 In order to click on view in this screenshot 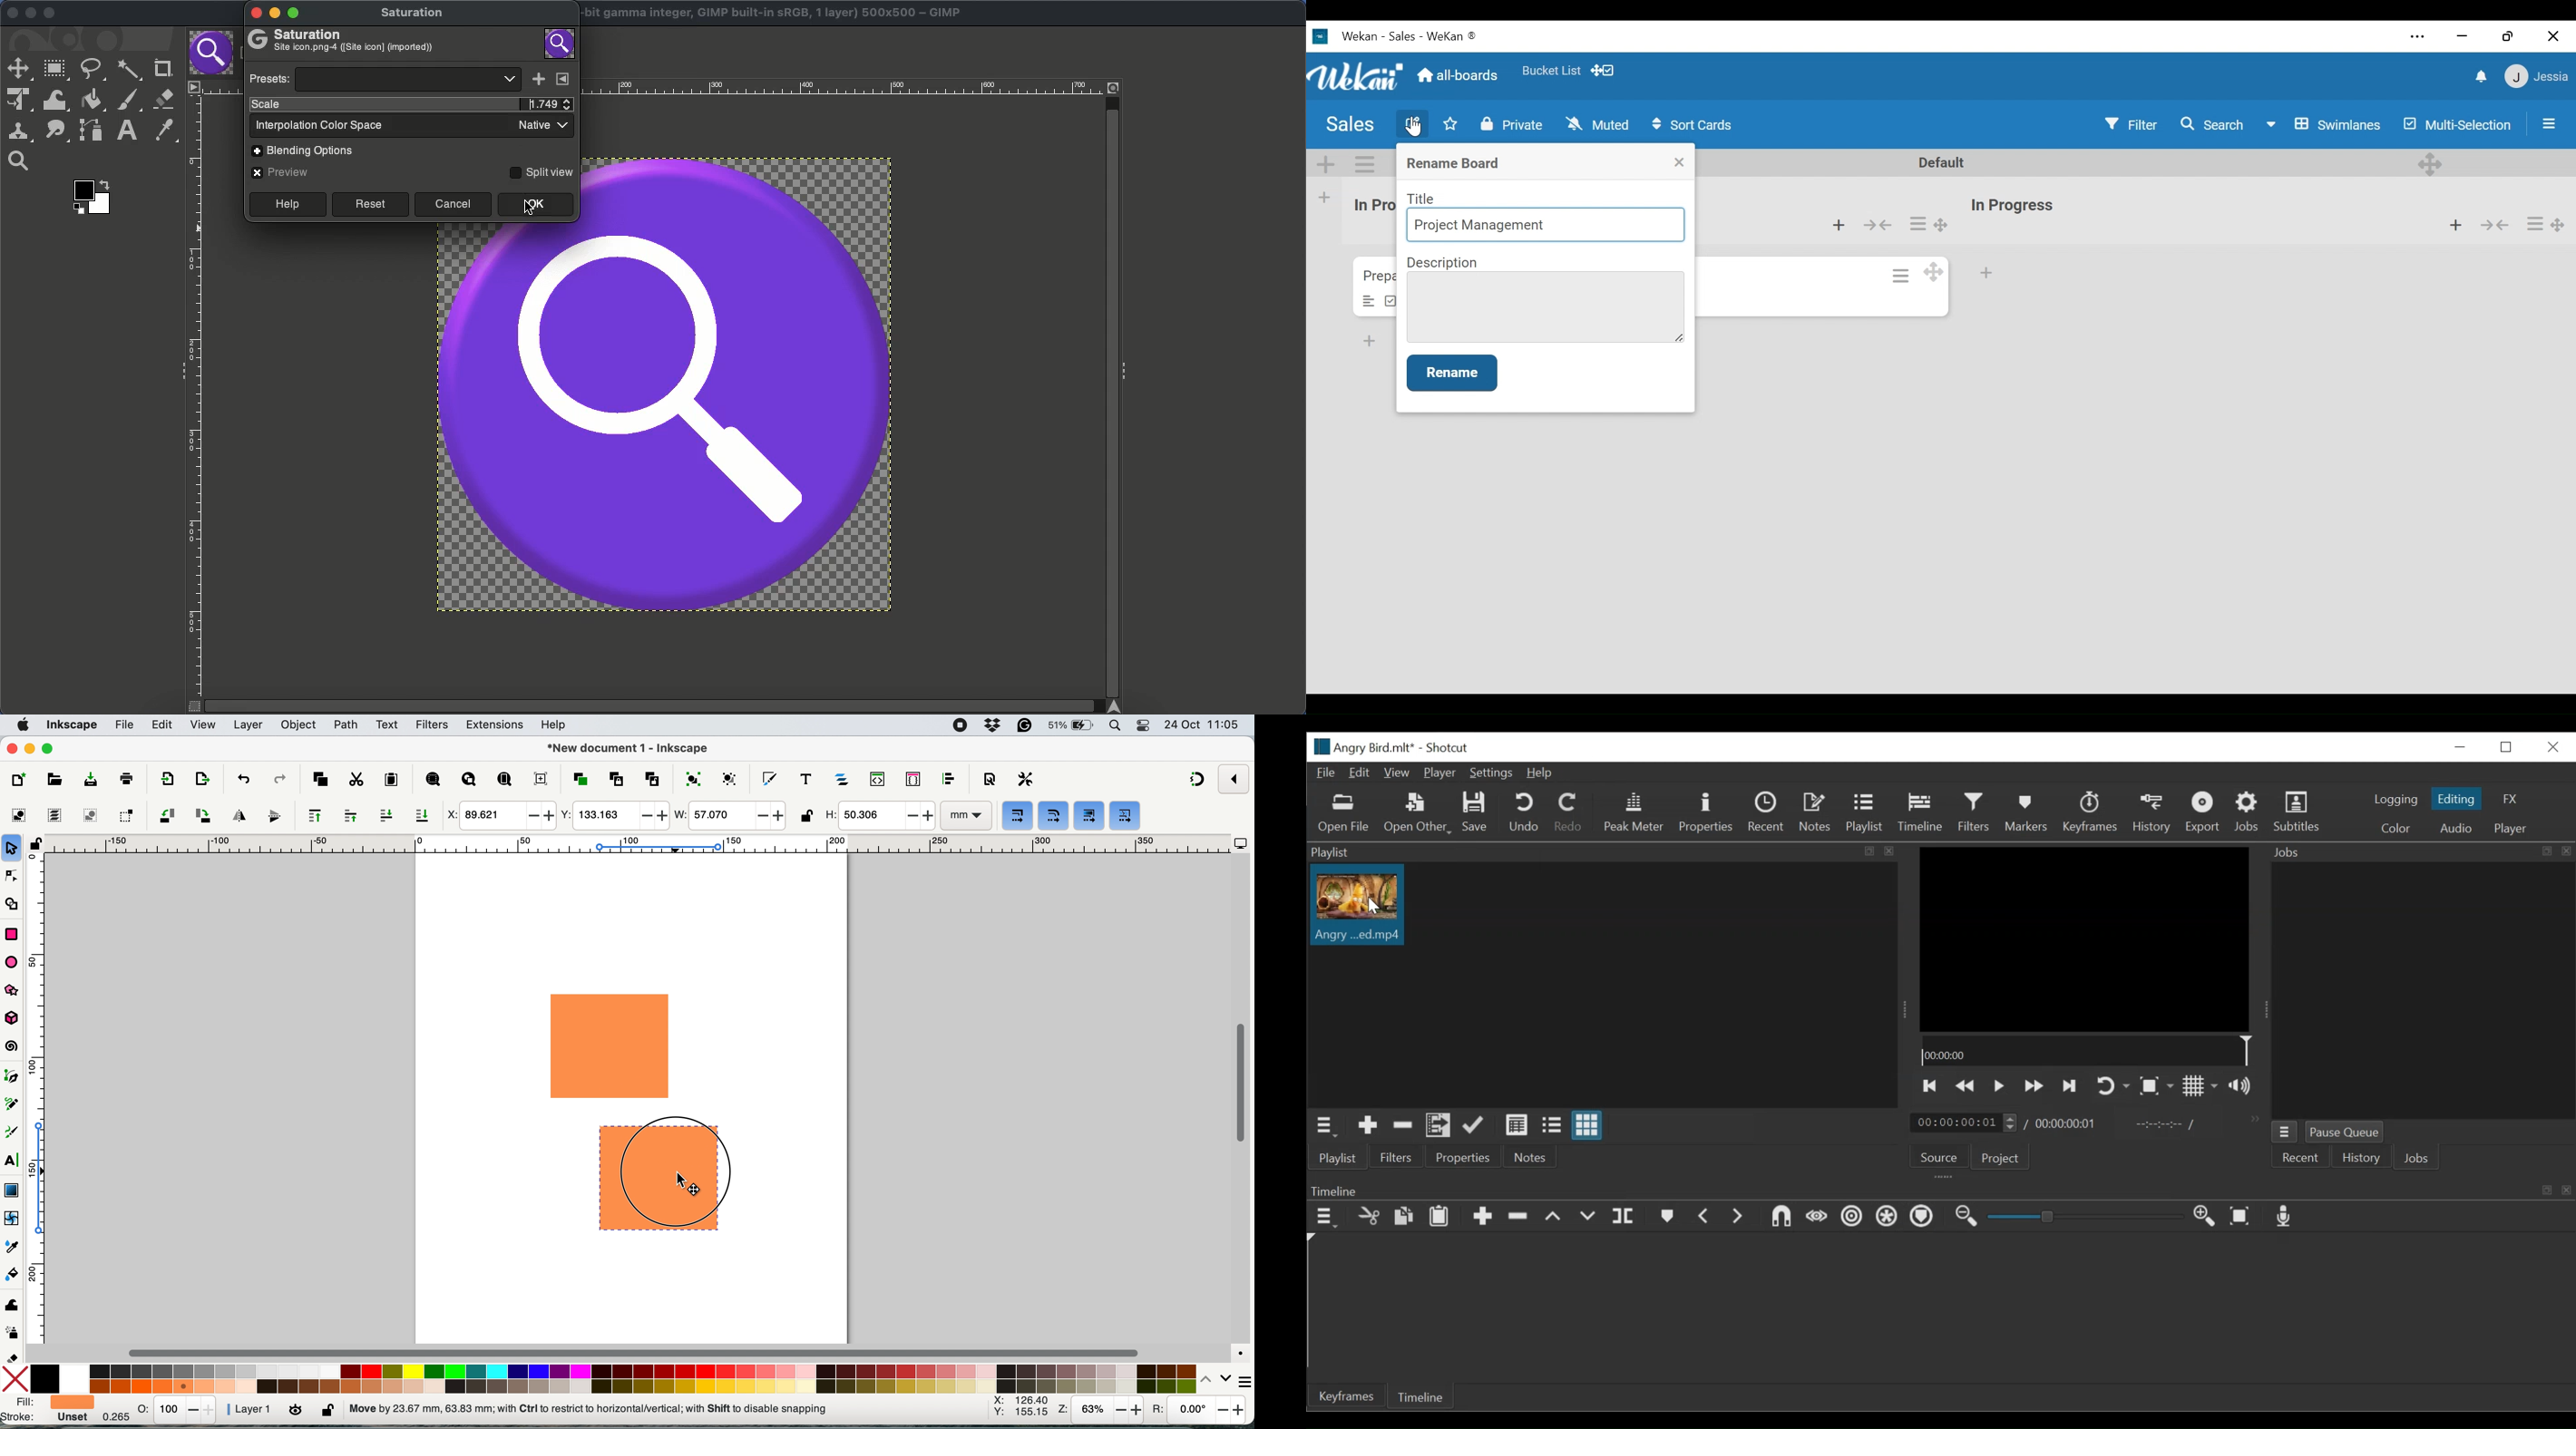, I will do `click(204, 725)`.